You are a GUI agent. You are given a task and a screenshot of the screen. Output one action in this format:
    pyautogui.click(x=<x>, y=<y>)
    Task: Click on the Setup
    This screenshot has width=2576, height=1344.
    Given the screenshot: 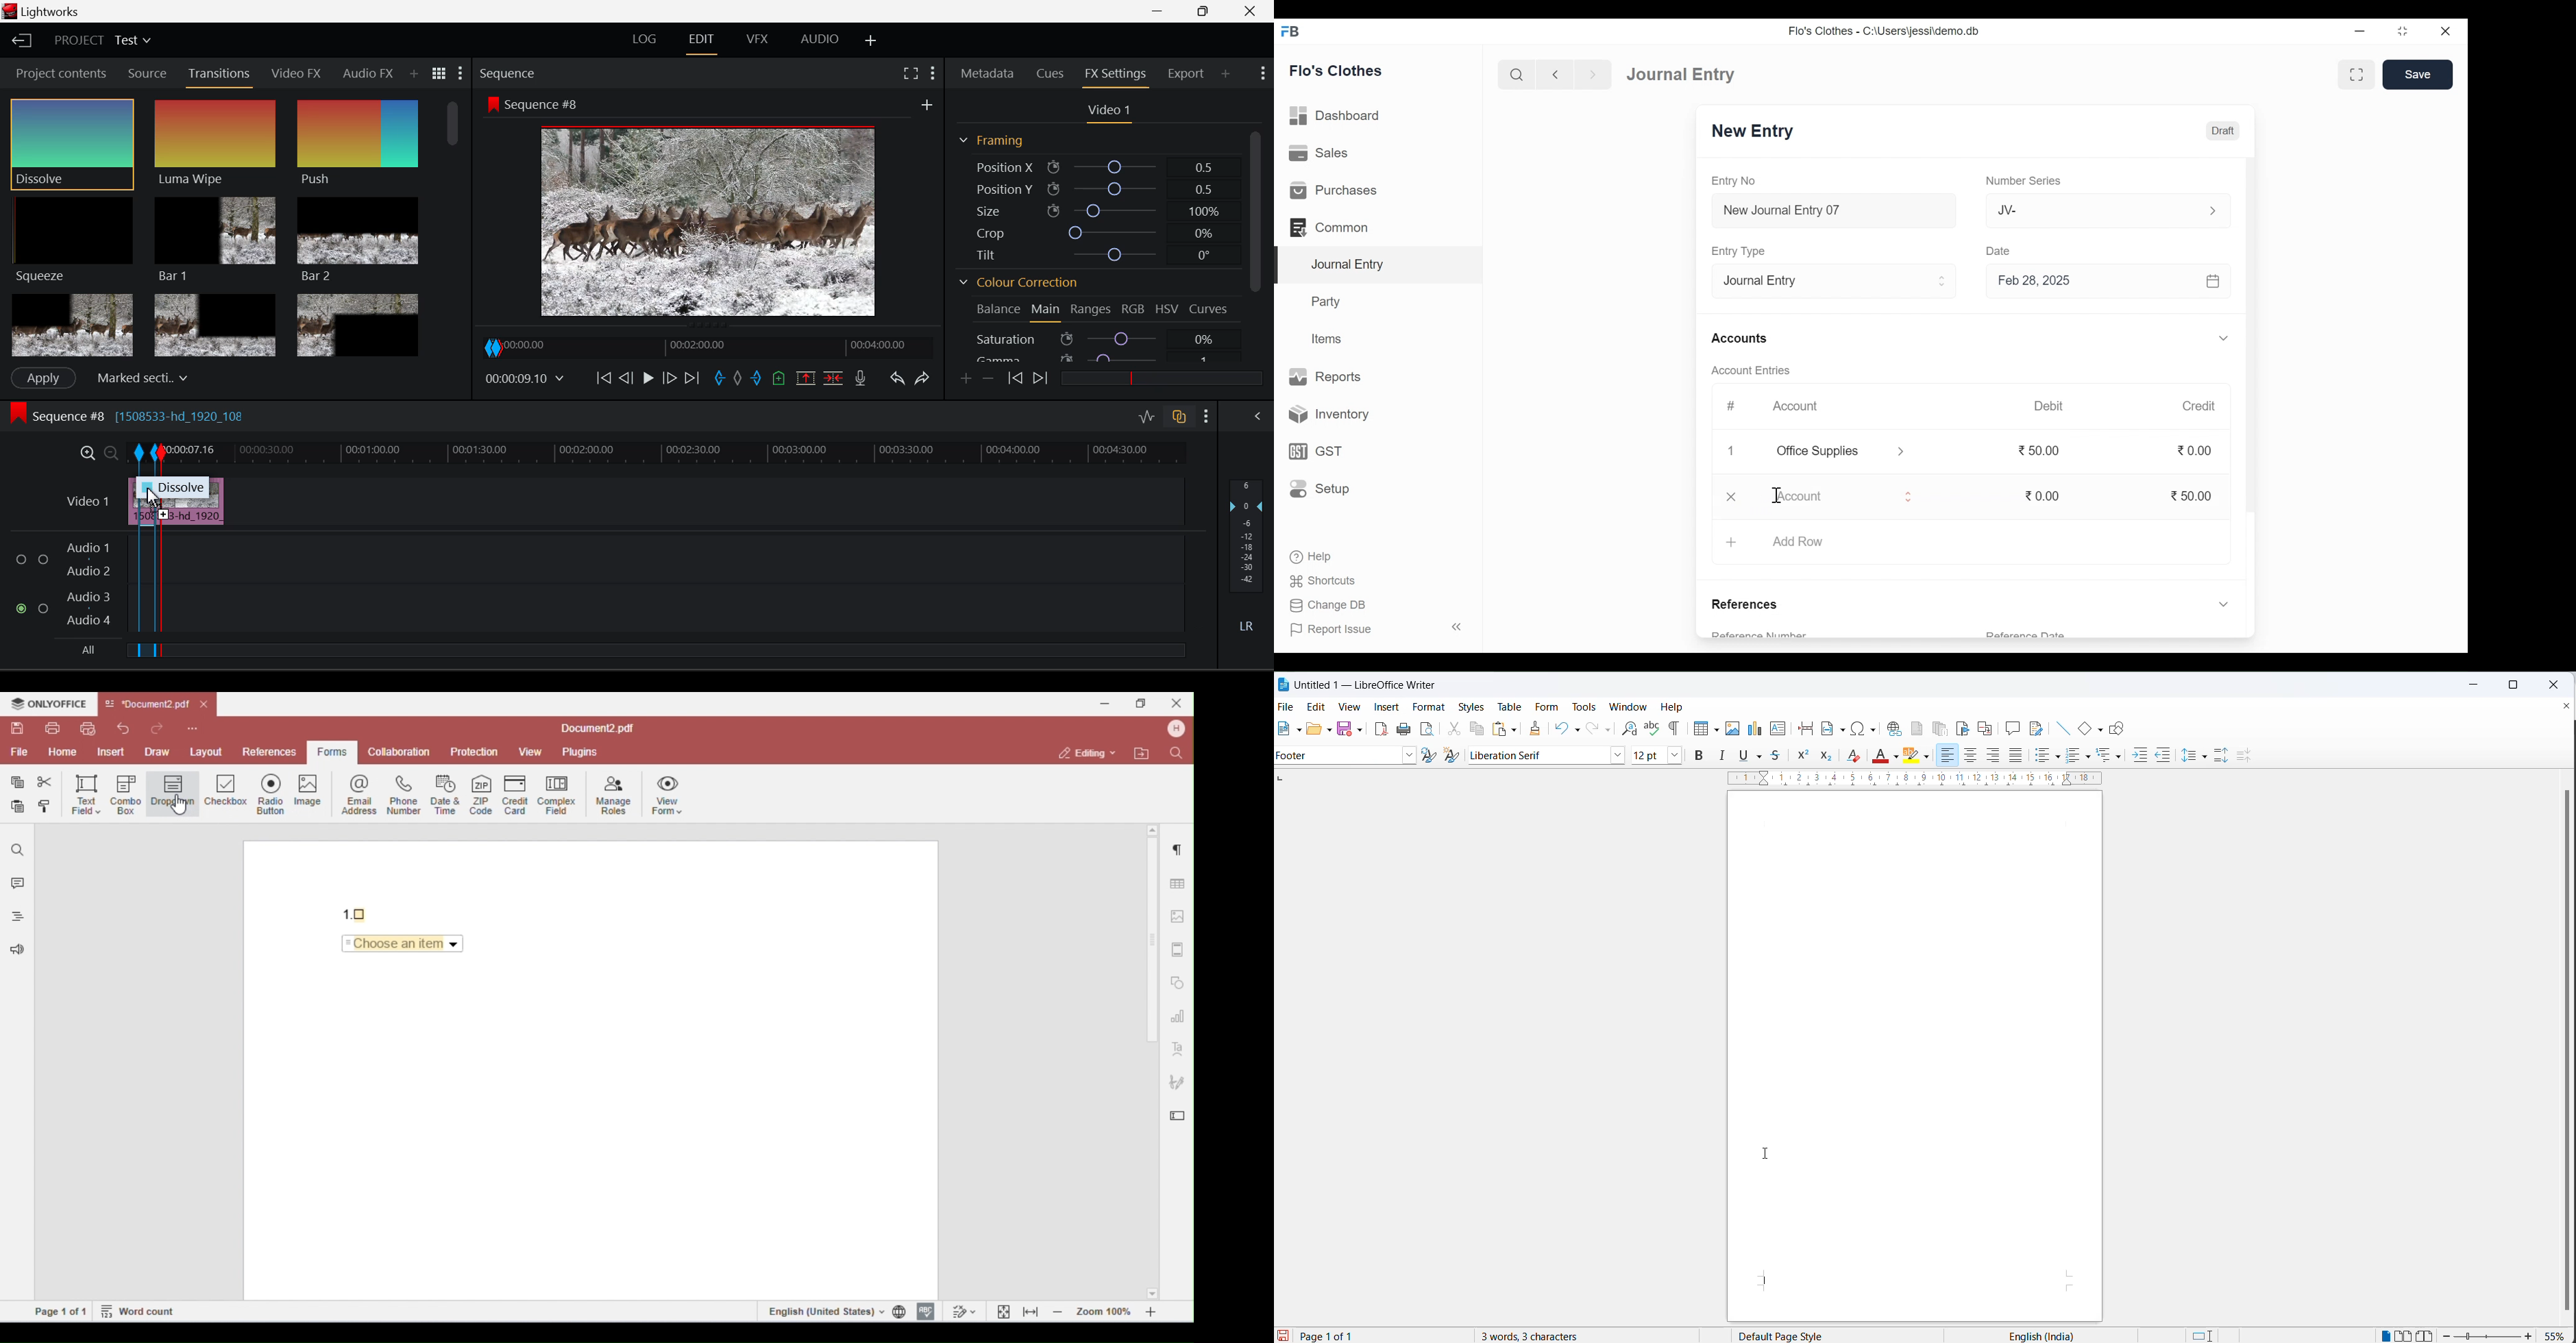 What is the action you would take?
    pyautogui.click(x=1319, y=487)
    